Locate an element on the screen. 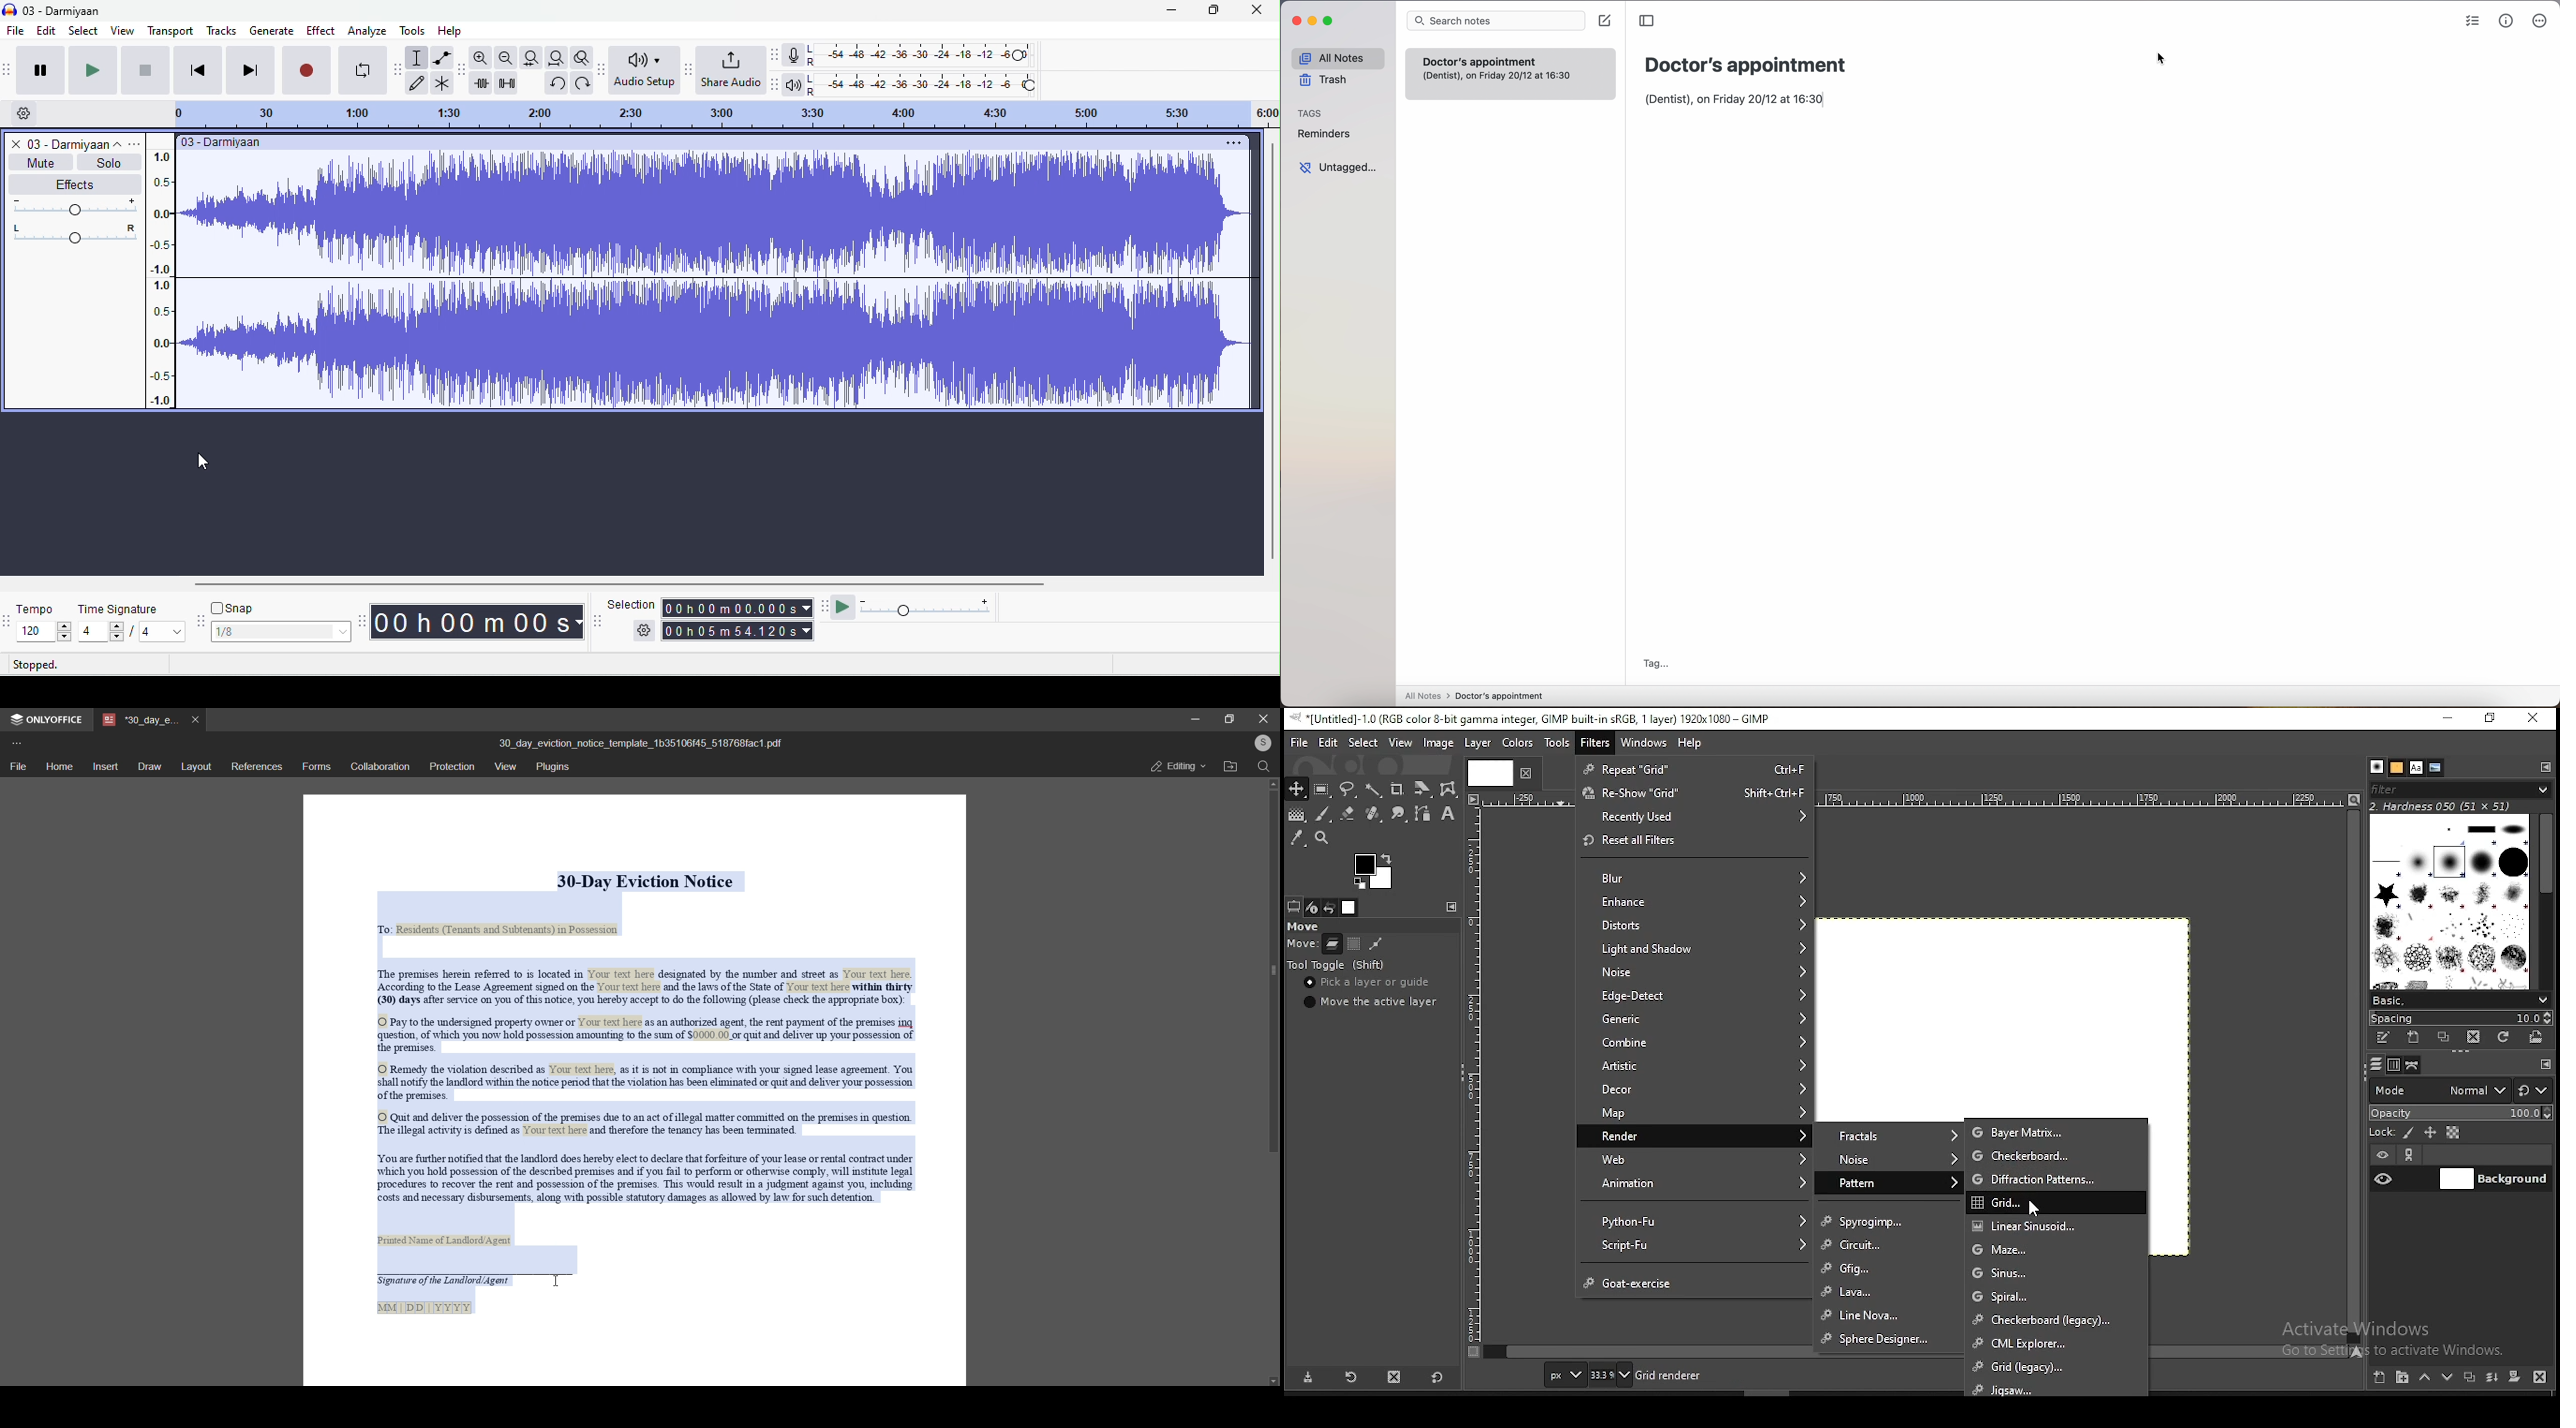 The height and width of the screenshot is (1428, 2576). transport is located at coordinates (171, 30).